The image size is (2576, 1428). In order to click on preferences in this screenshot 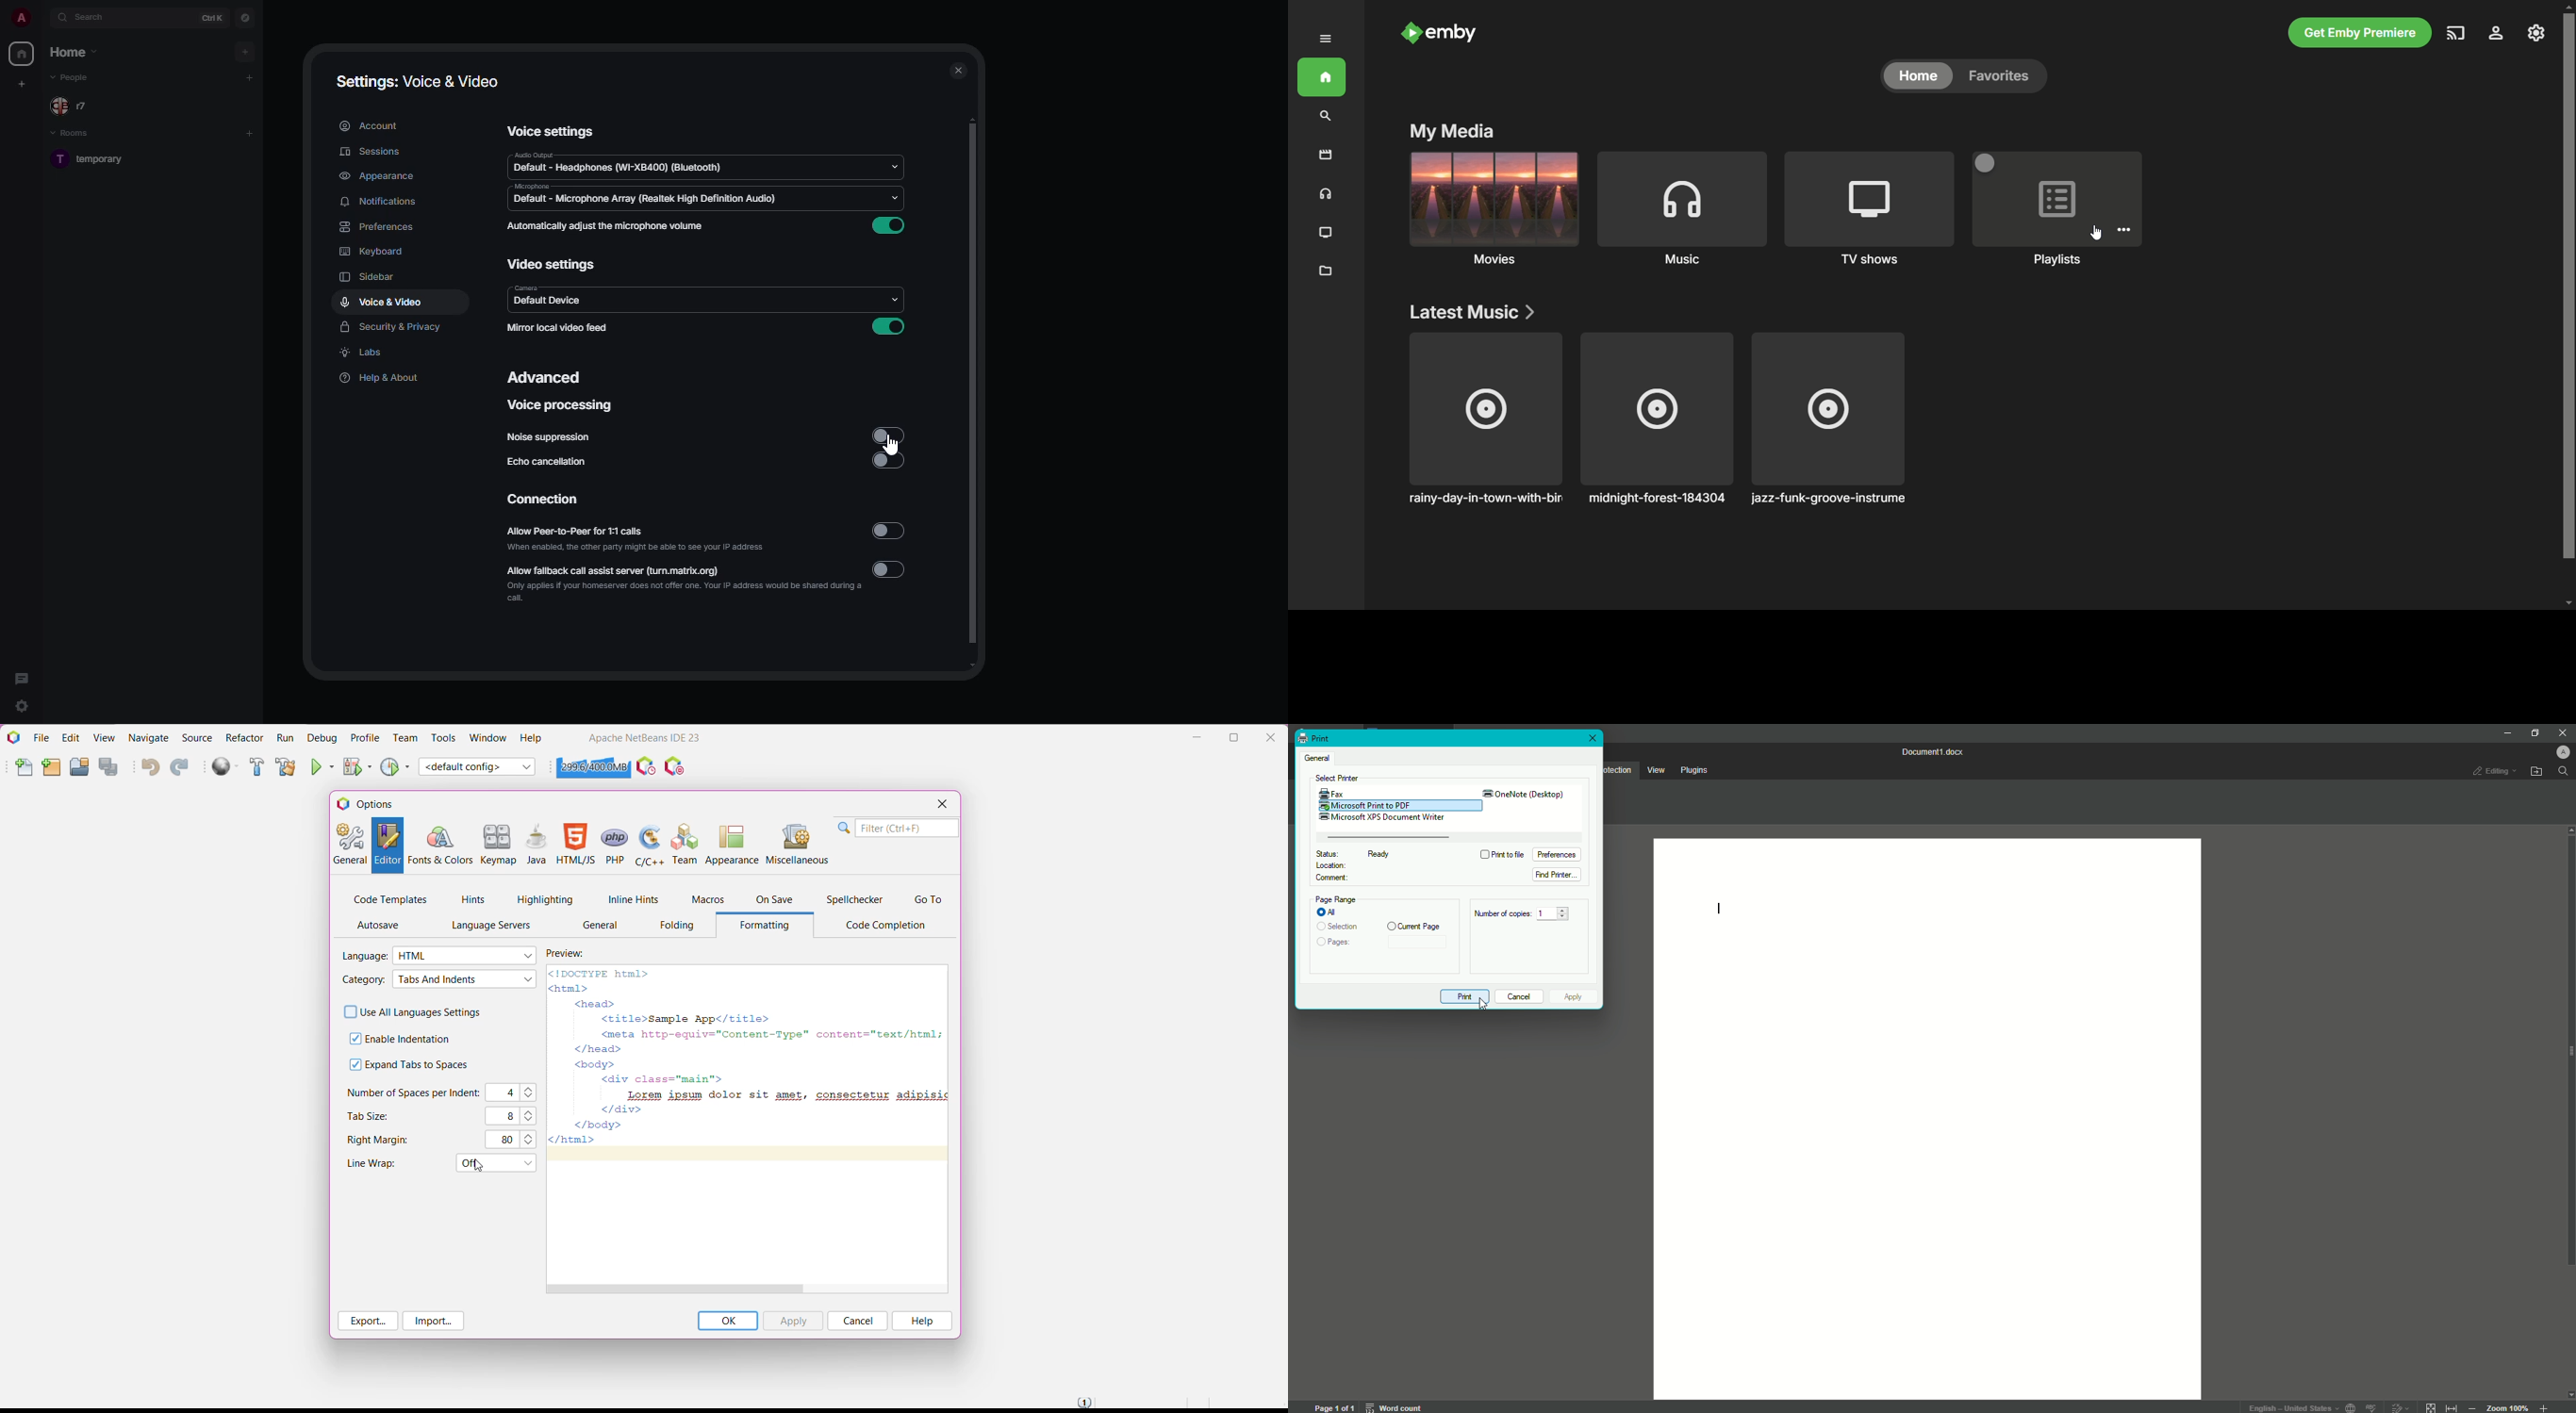, I will do `click(376, 227)`.